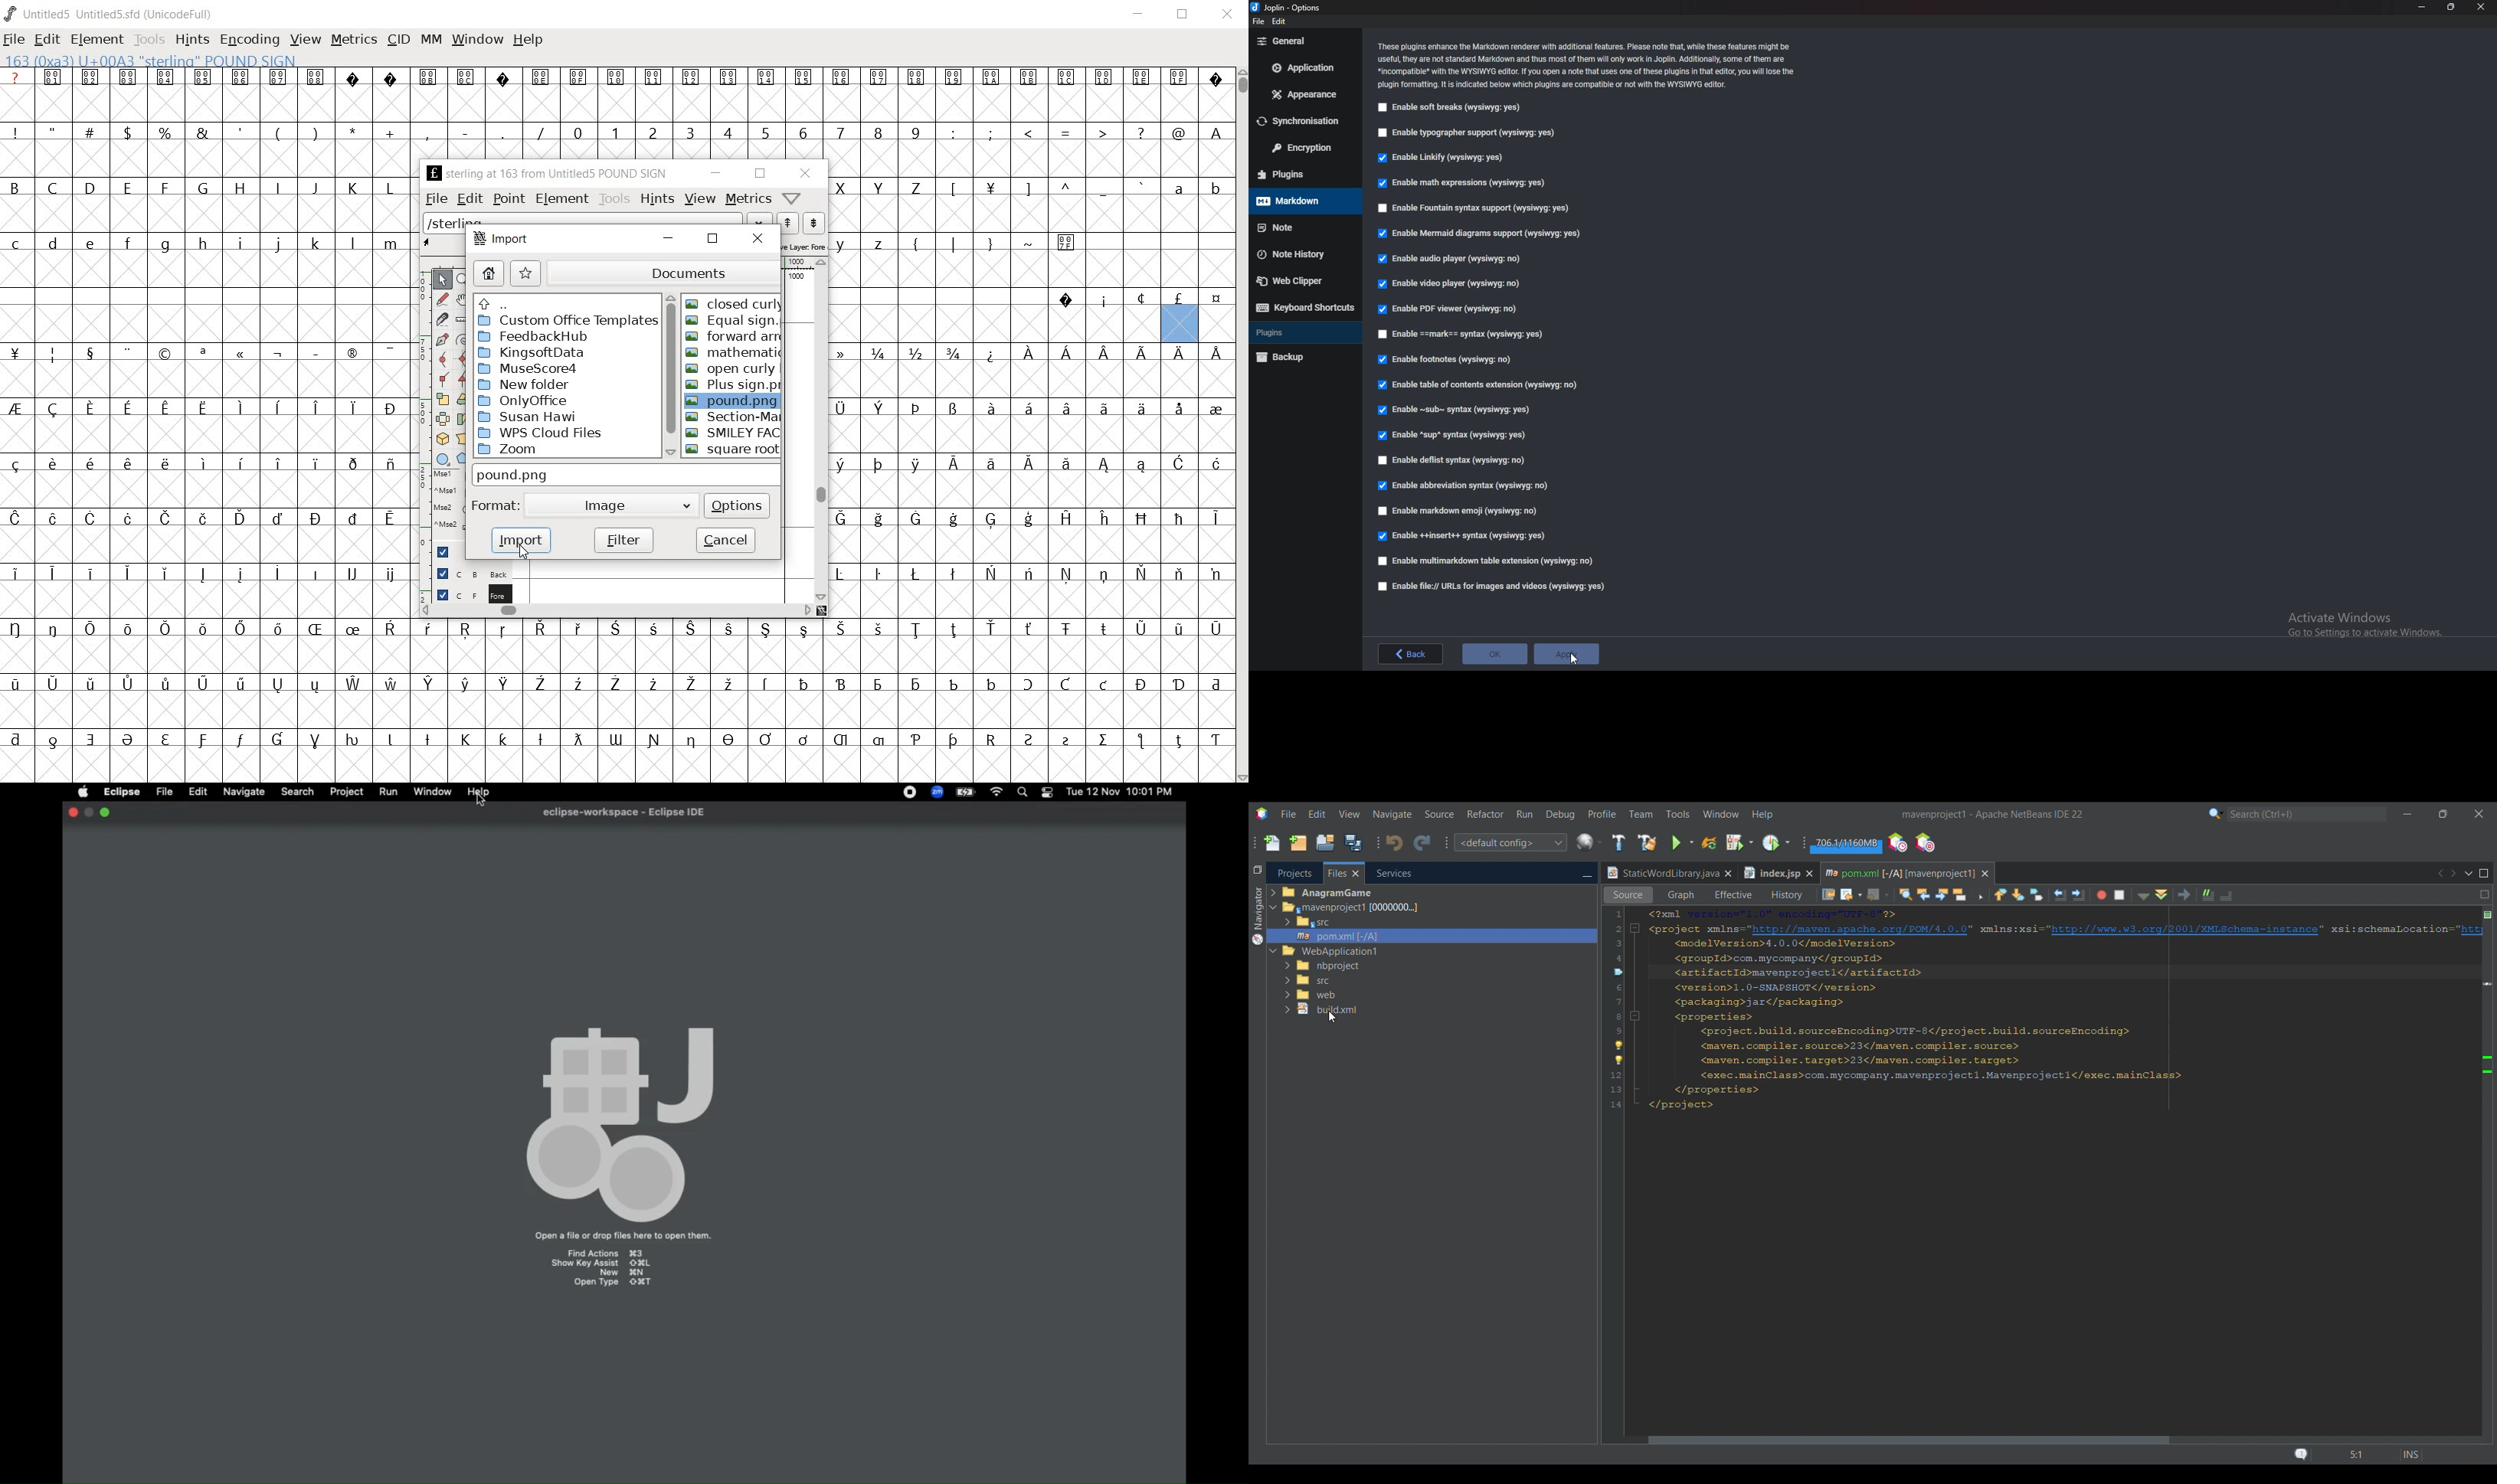  What do you see at coordinates (277, 740) in the screenshot?
I see `Symbol` at bounding box center [277, 740].